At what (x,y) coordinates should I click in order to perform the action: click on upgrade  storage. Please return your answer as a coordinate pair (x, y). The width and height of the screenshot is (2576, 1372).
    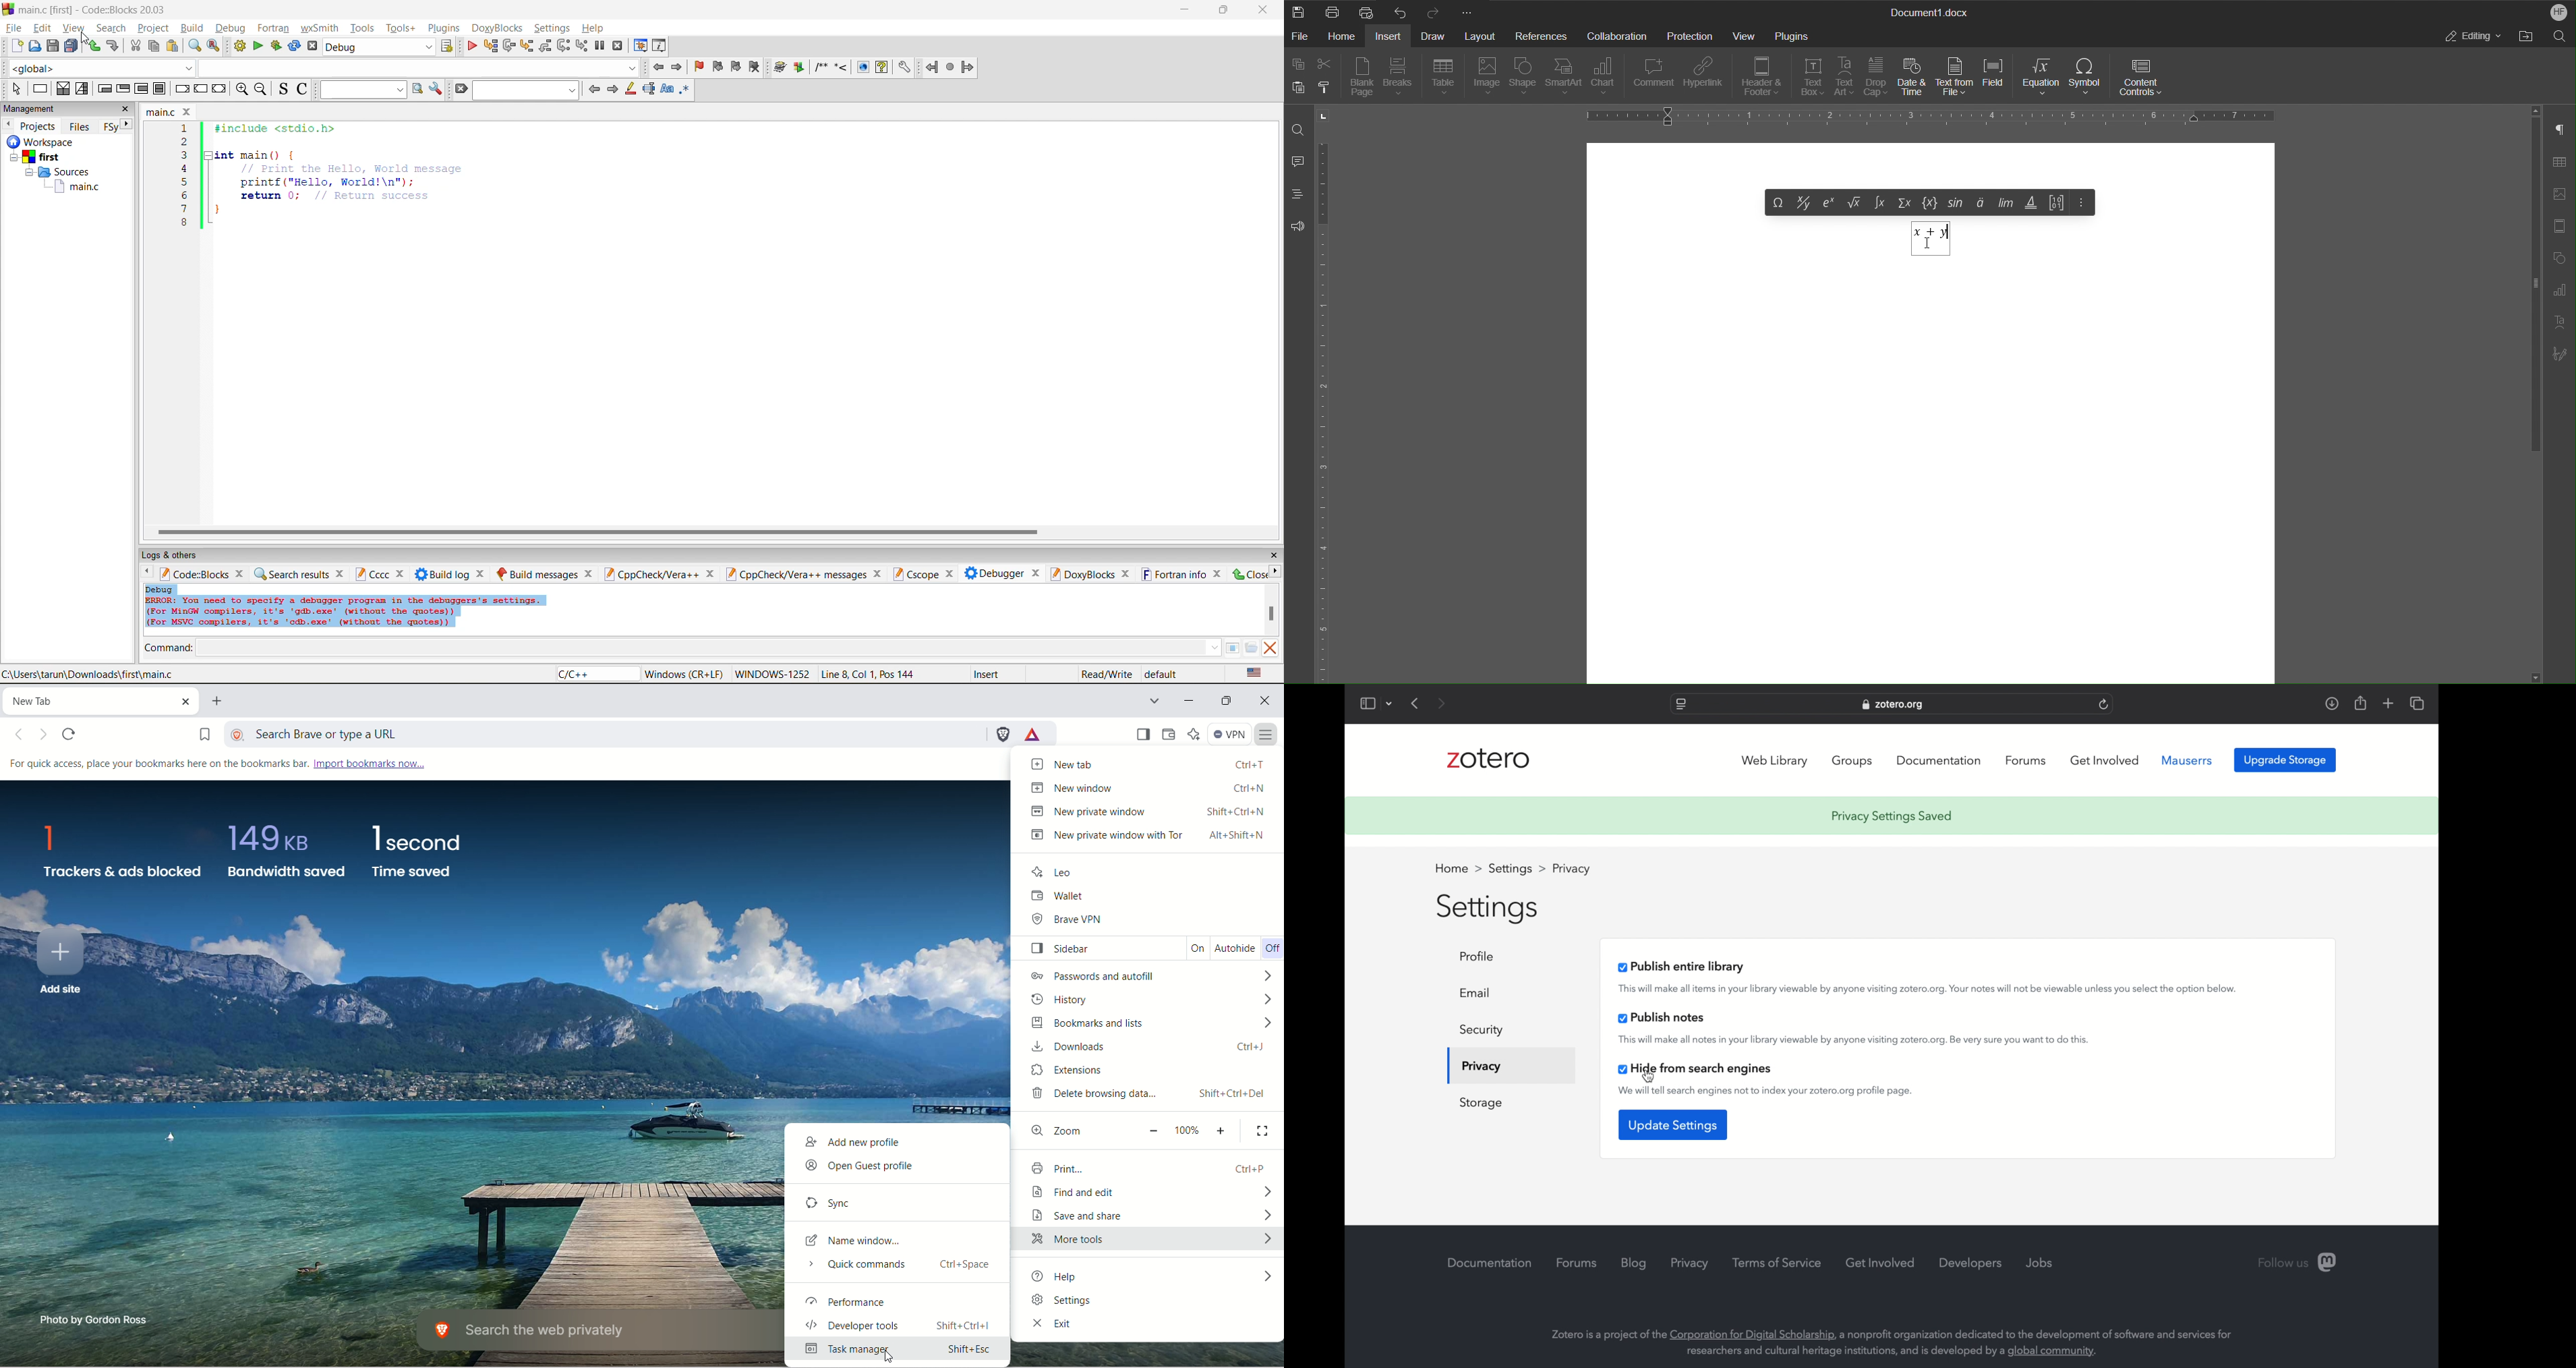
    Looking at the image, I should click on (2286, 760).